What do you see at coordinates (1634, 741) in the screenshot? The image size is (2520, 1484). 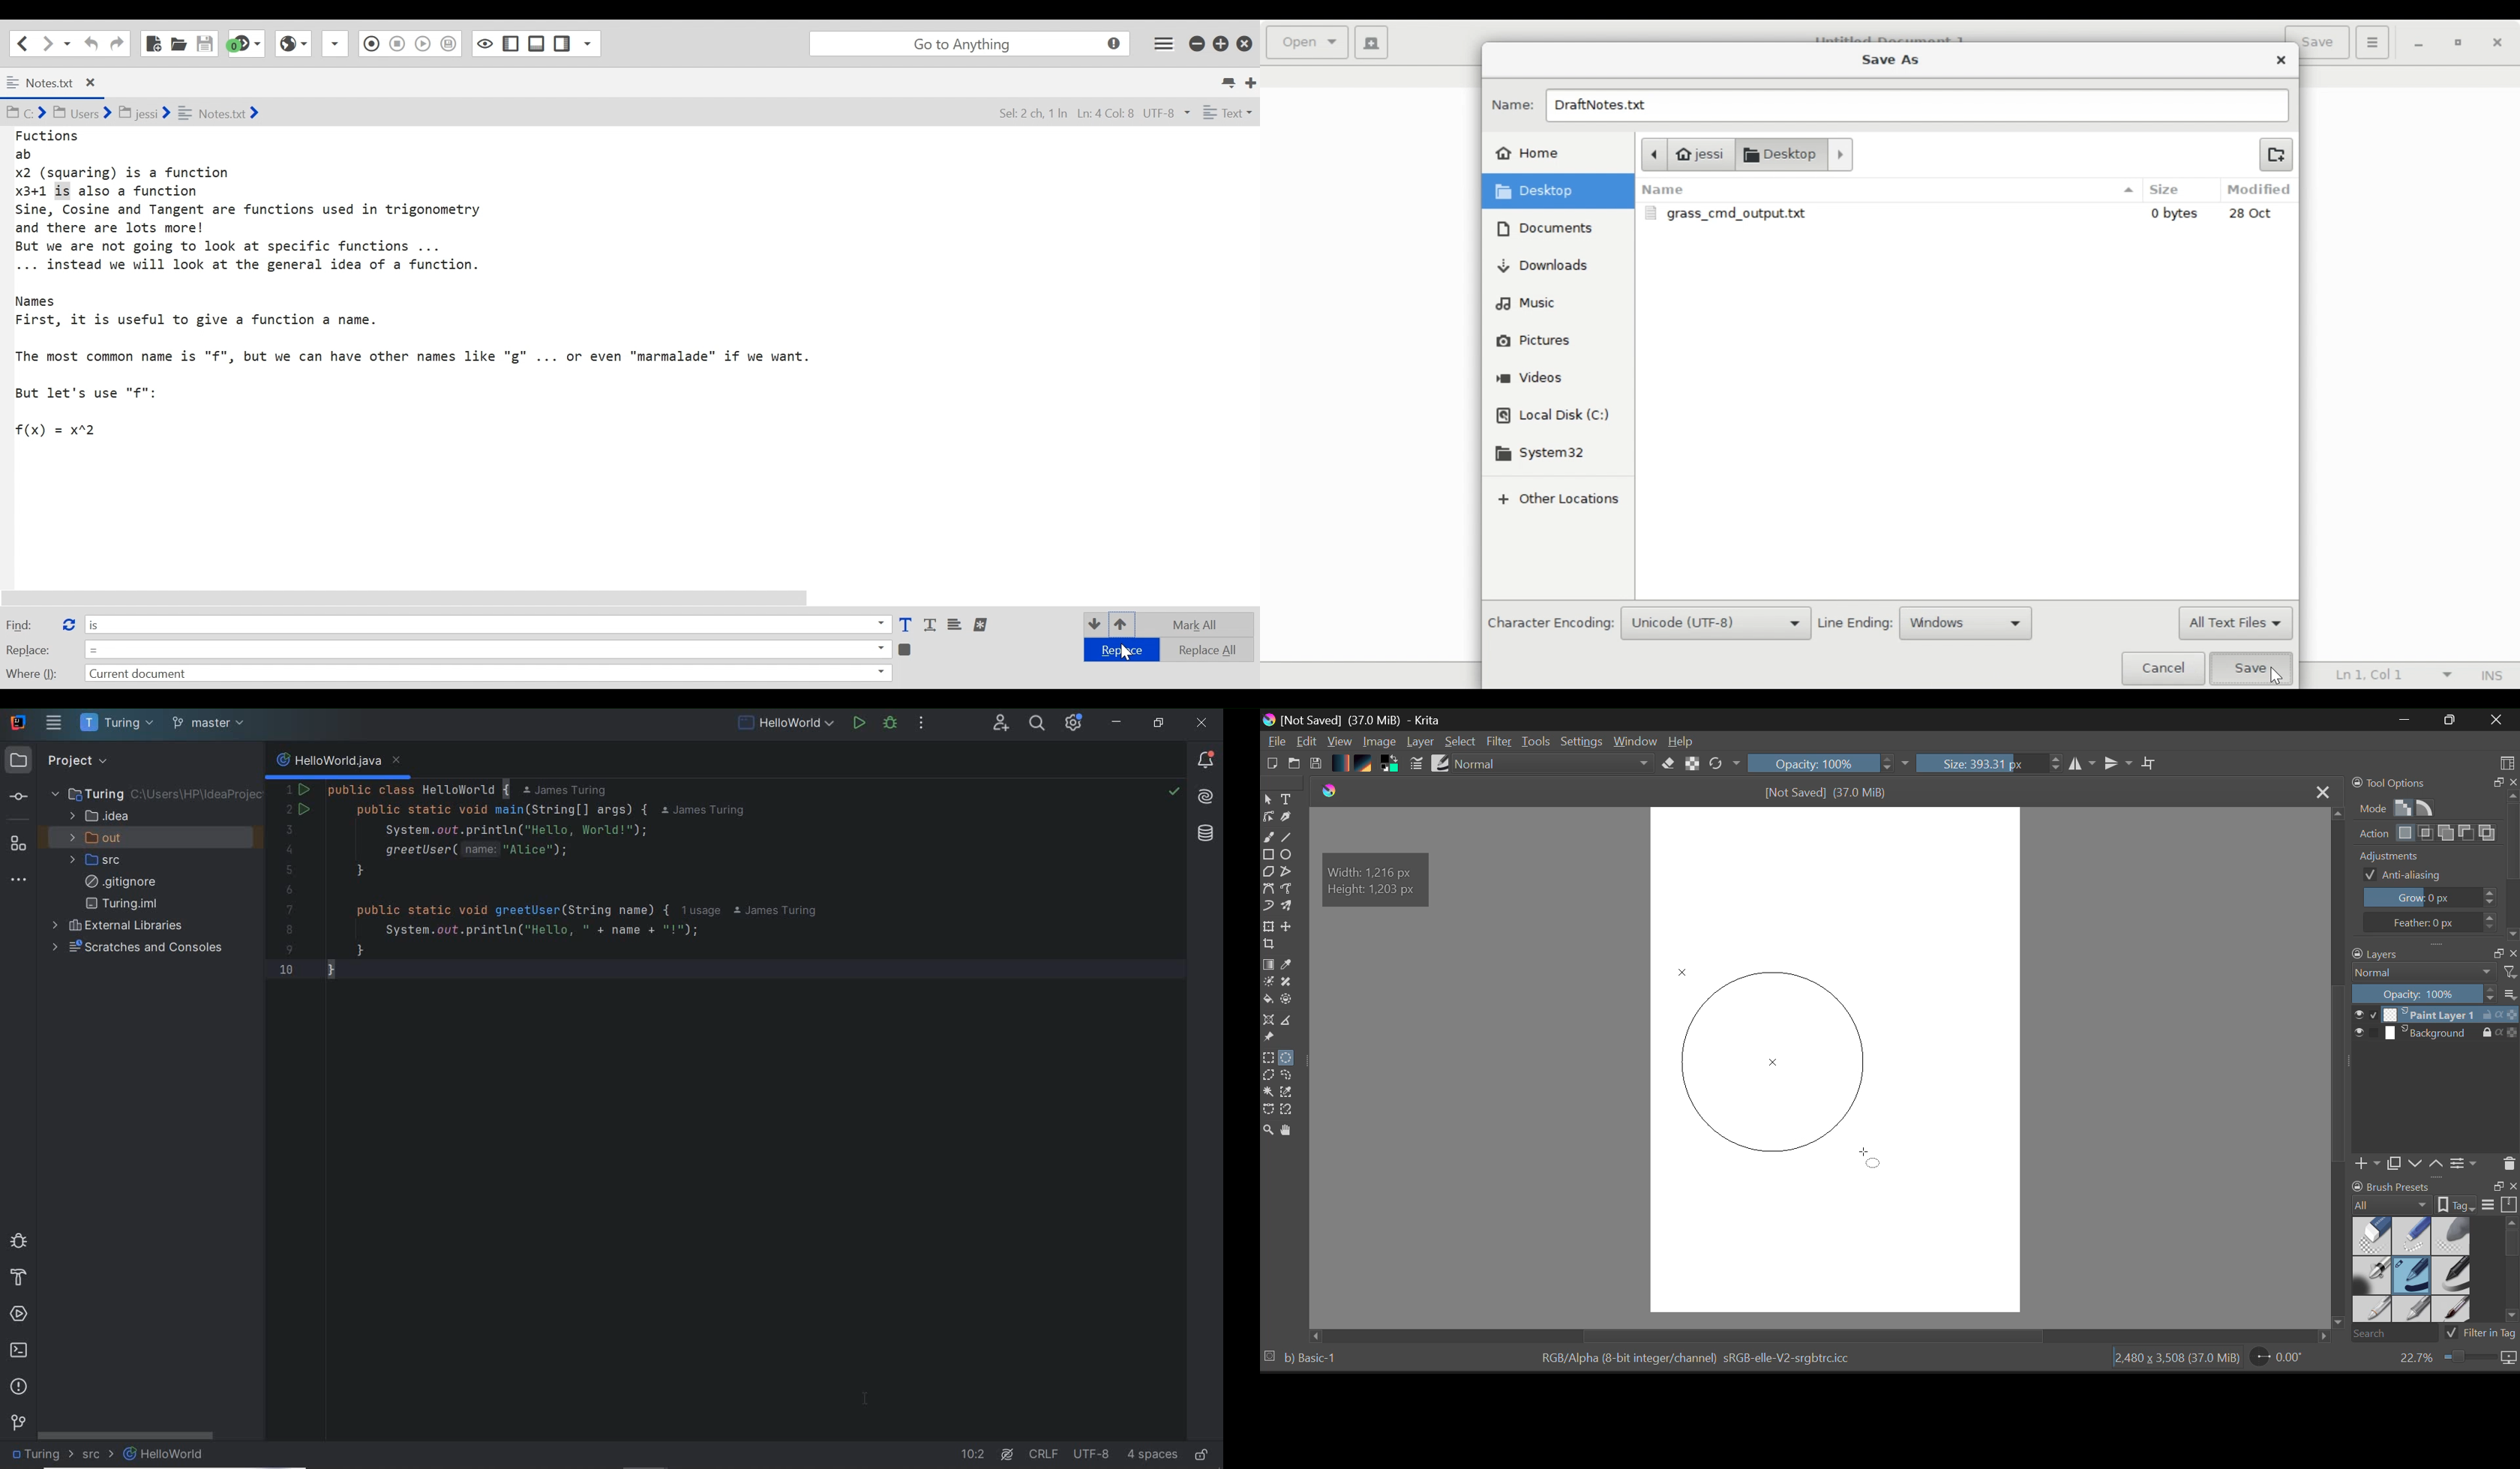 I see `Window` at bounding box center [1634, 741].